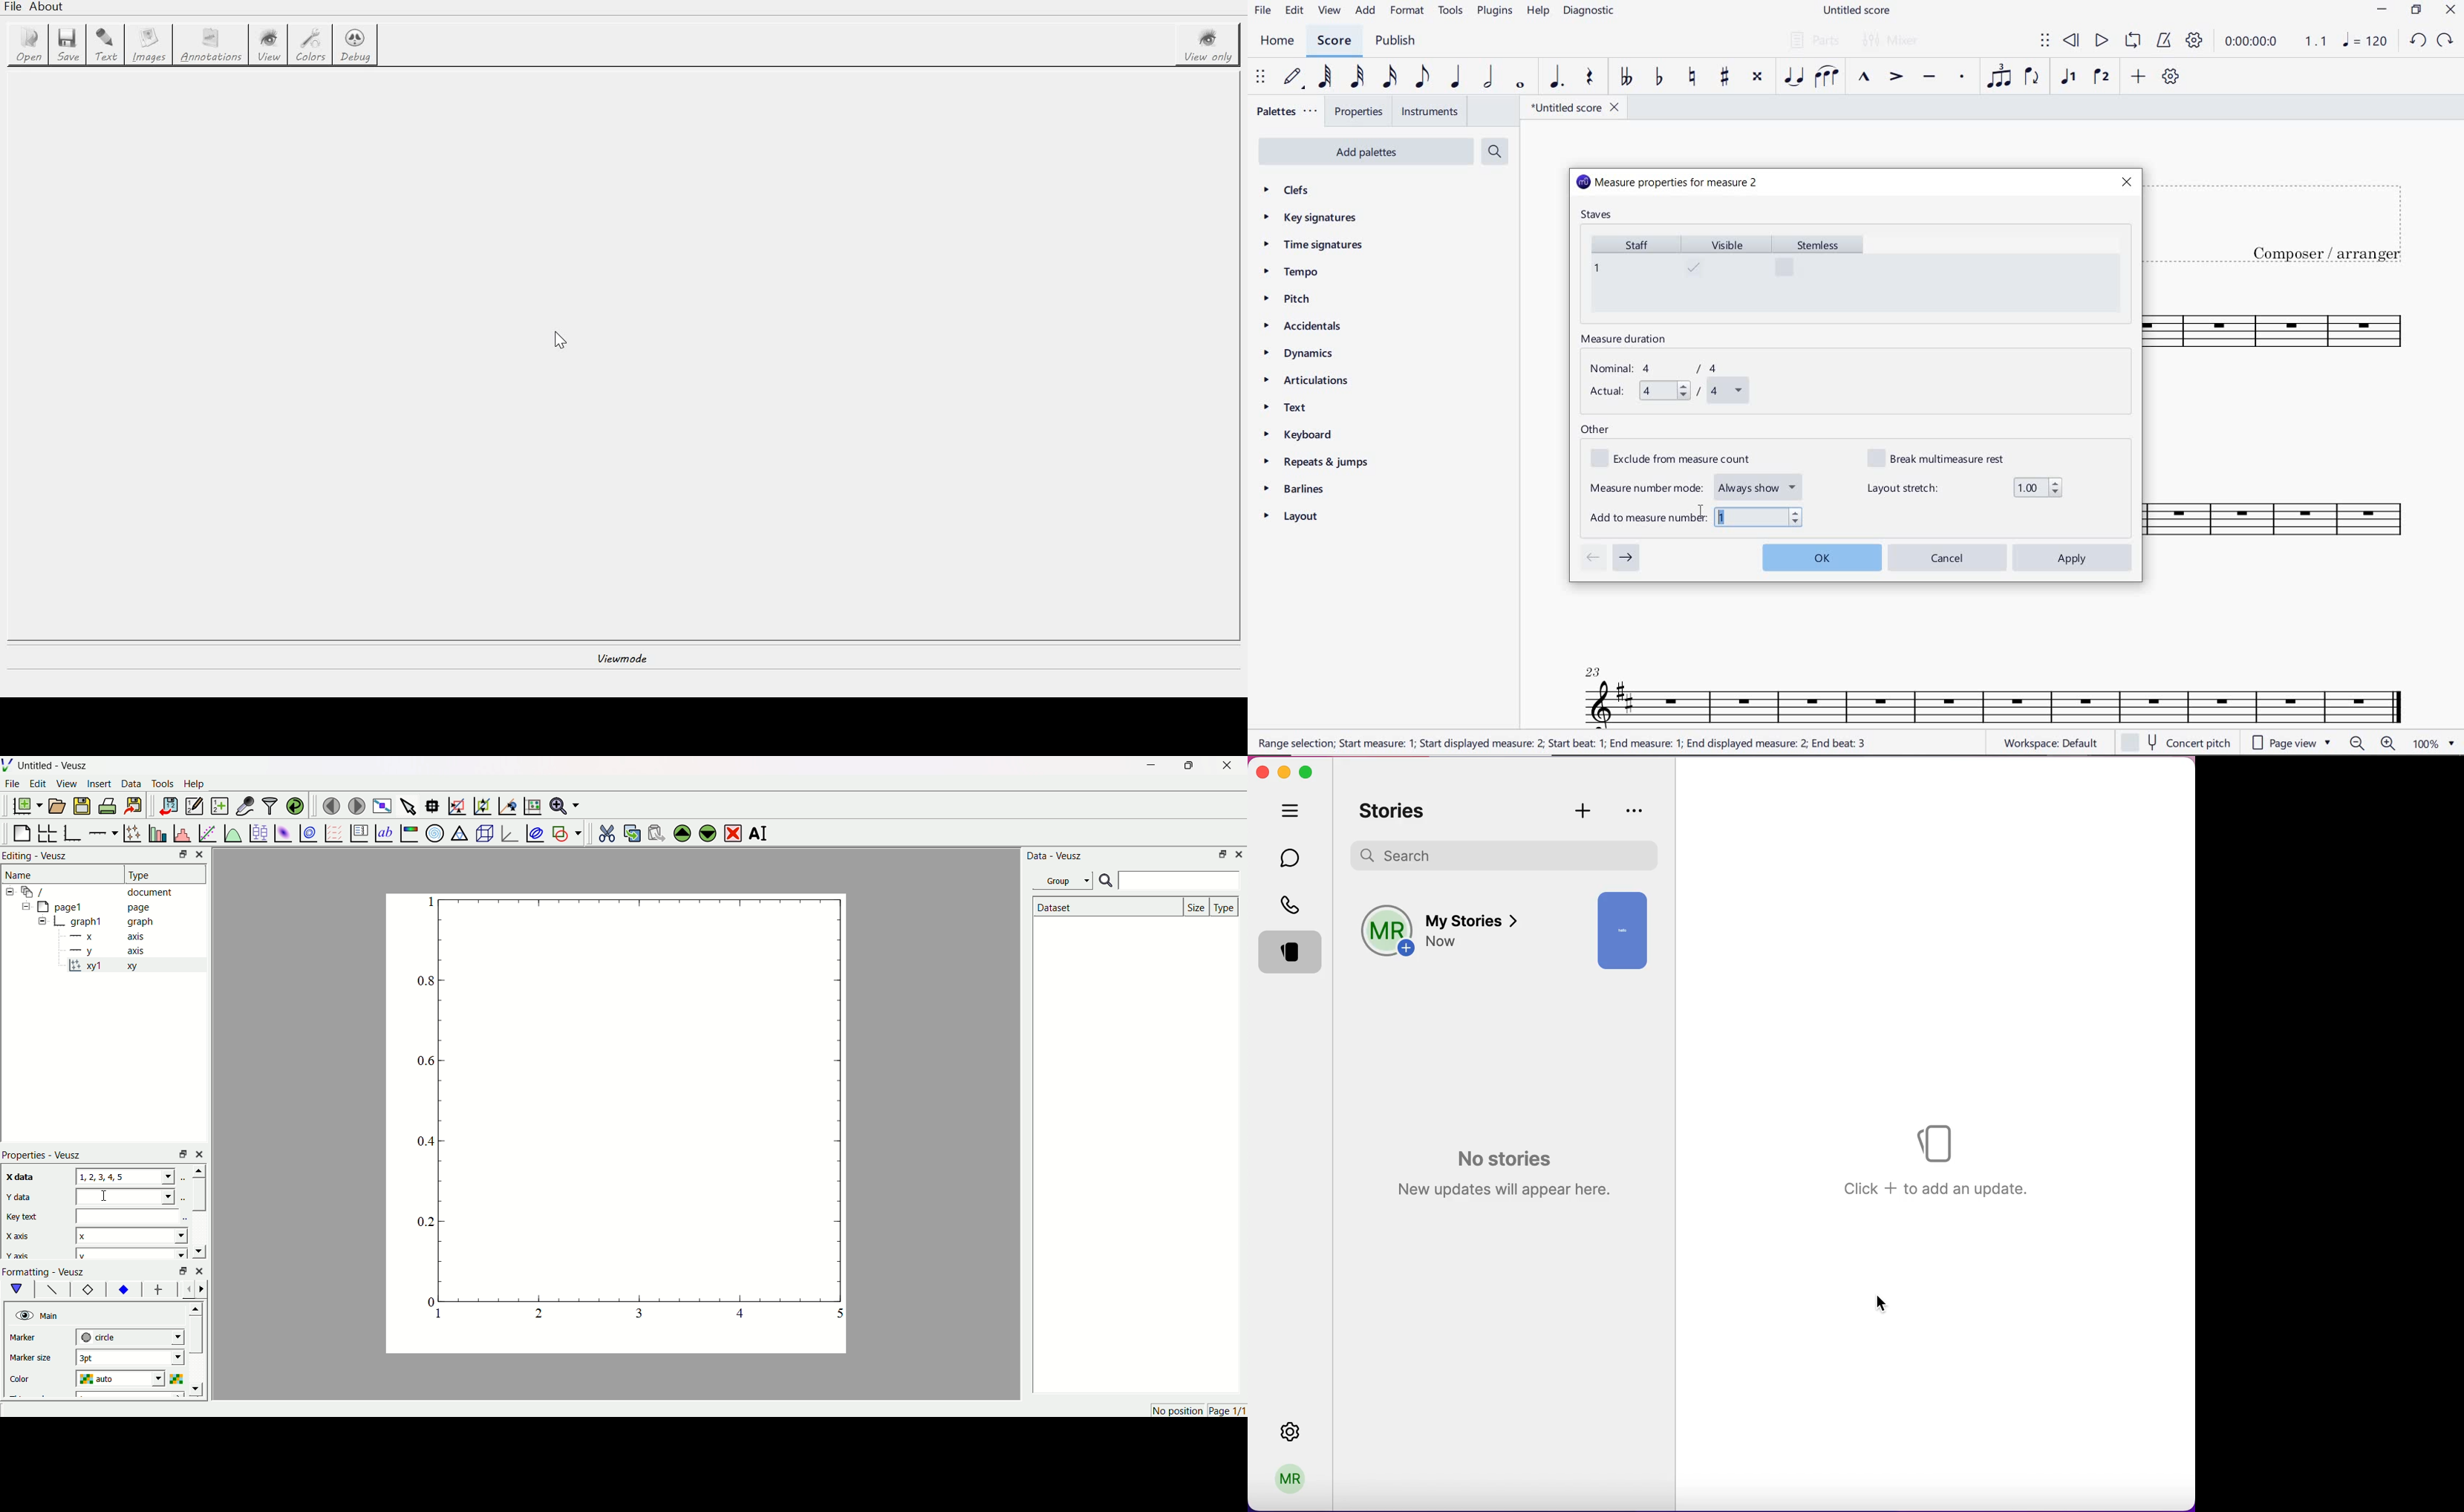 This screenshot has height=1512, width=2464. Describe the element at coordinates (1295, 191) in the screenshot. I see `CLEFS` at that location.